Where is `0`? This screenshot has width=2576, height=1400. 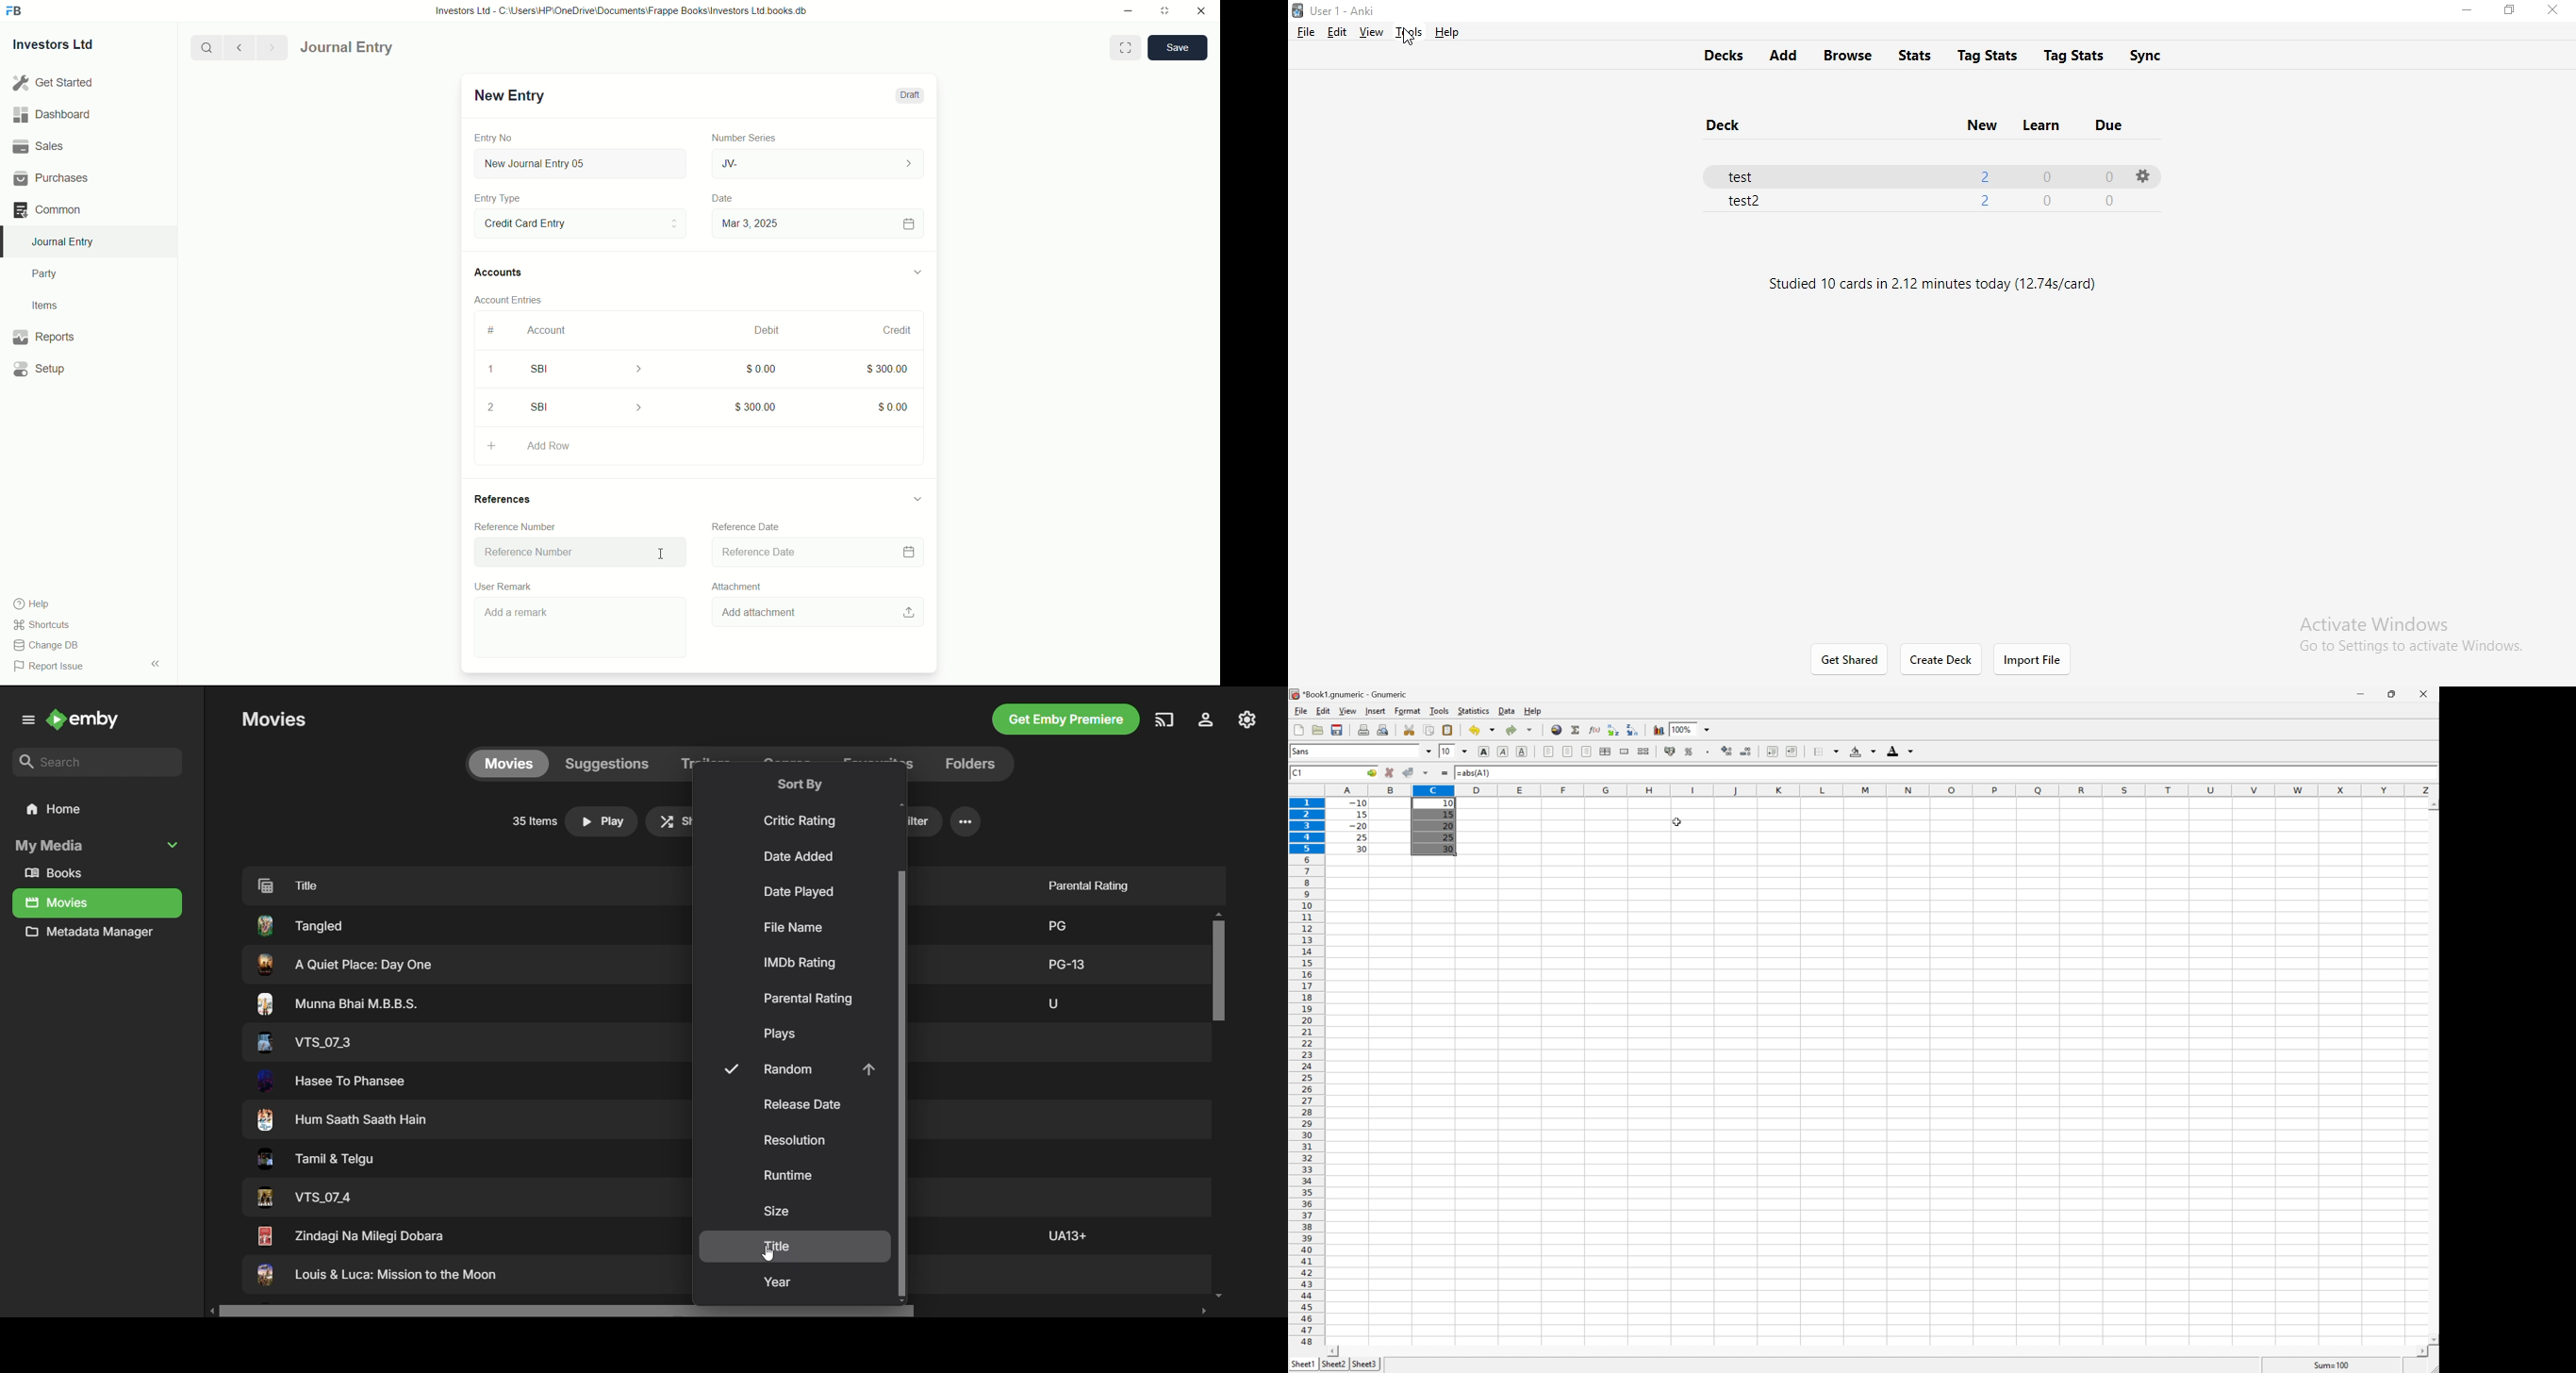 0 is located at coordinates (2106, 200).